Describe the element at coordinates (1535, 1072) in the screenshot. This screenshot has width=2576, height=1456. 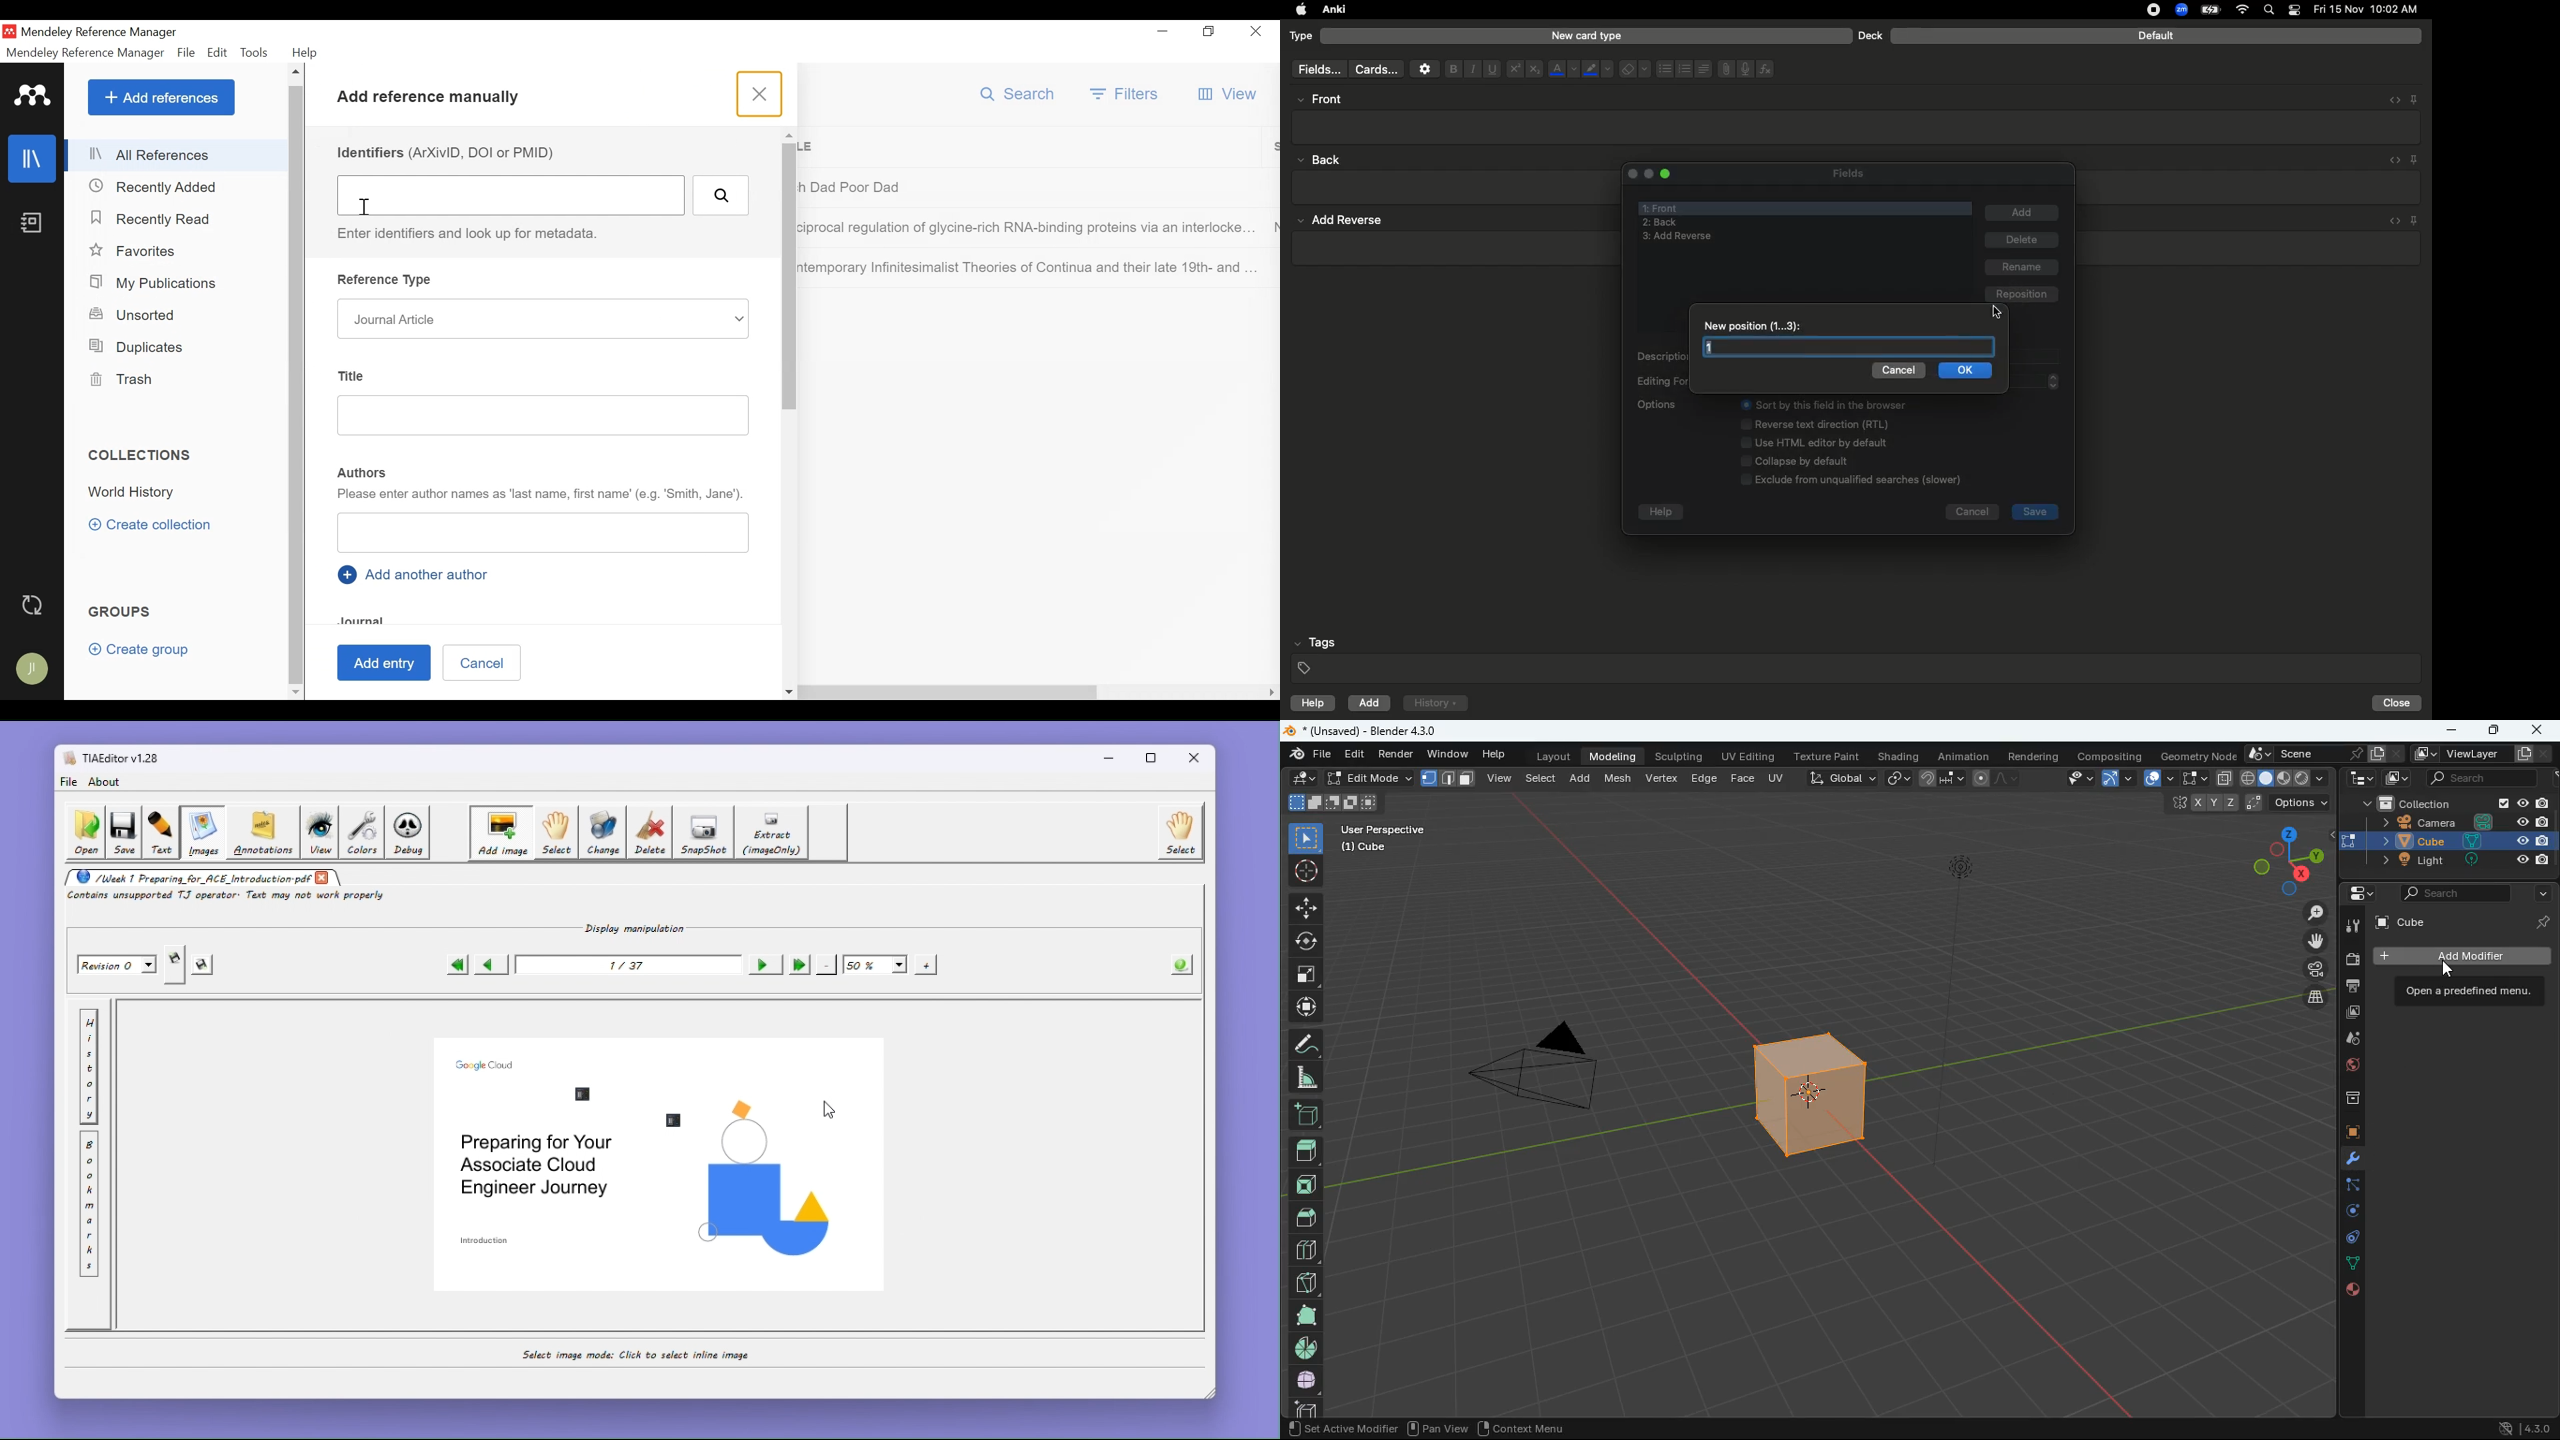
I see `camera` at that location.